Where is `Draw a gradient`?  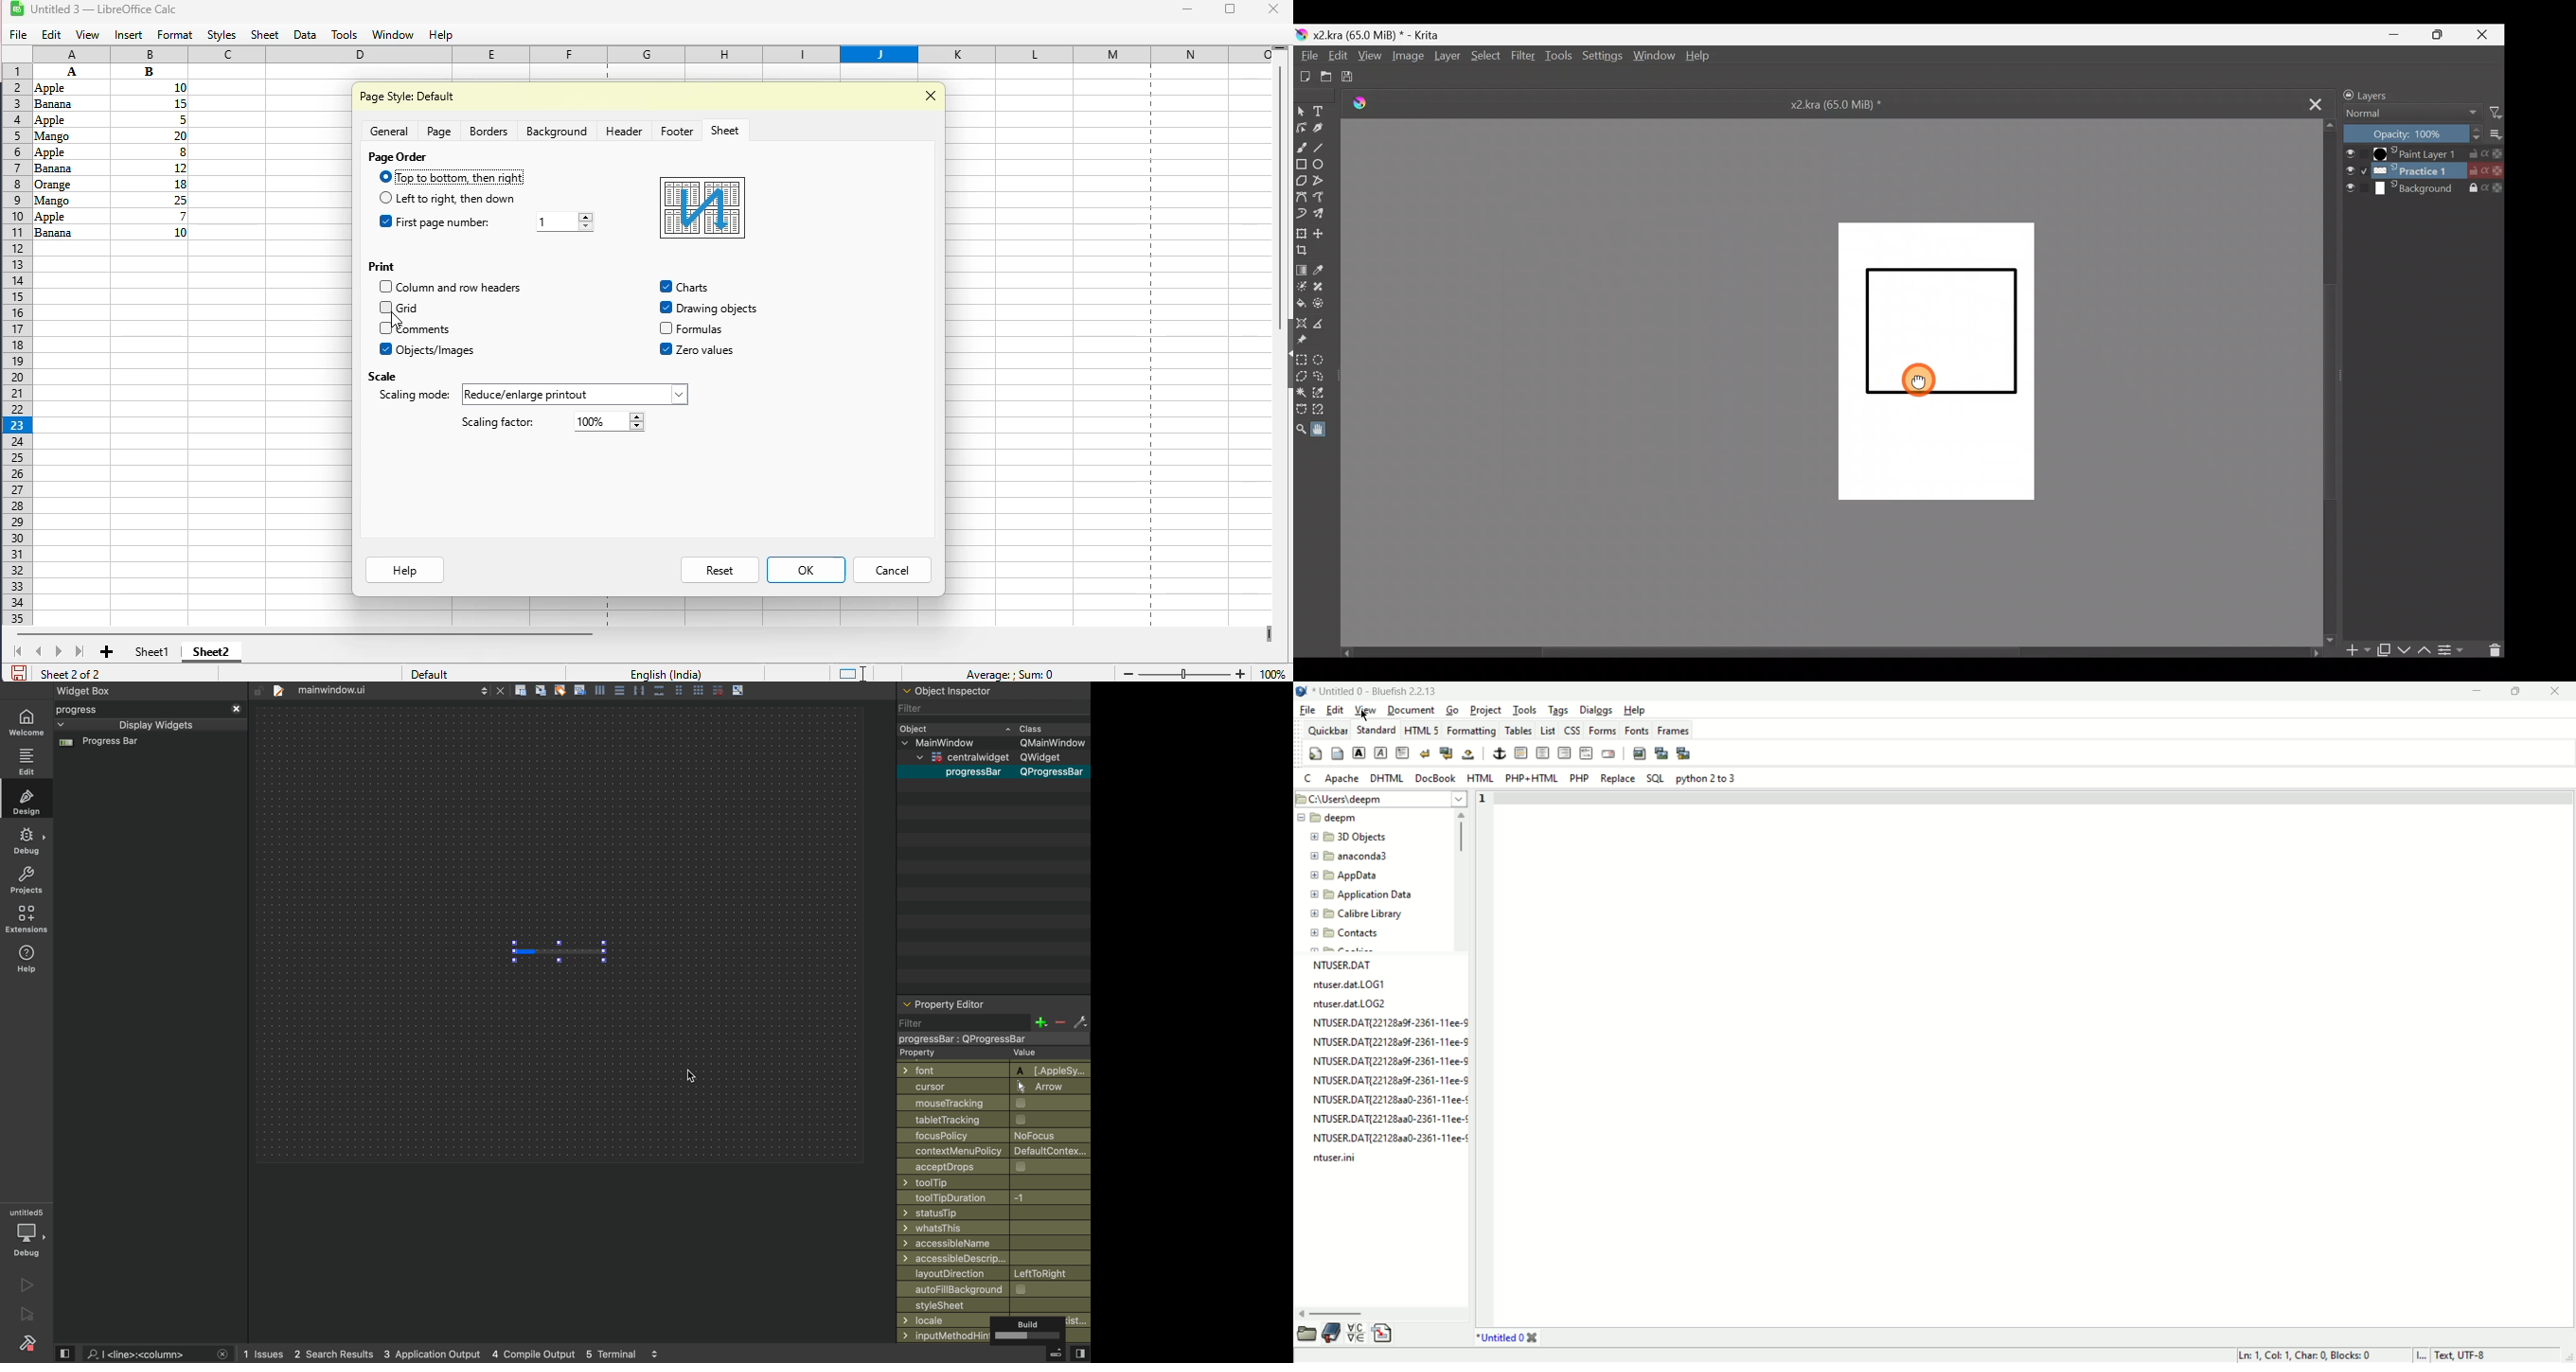 Draw a gradient is located at coordinates (1302, 269).